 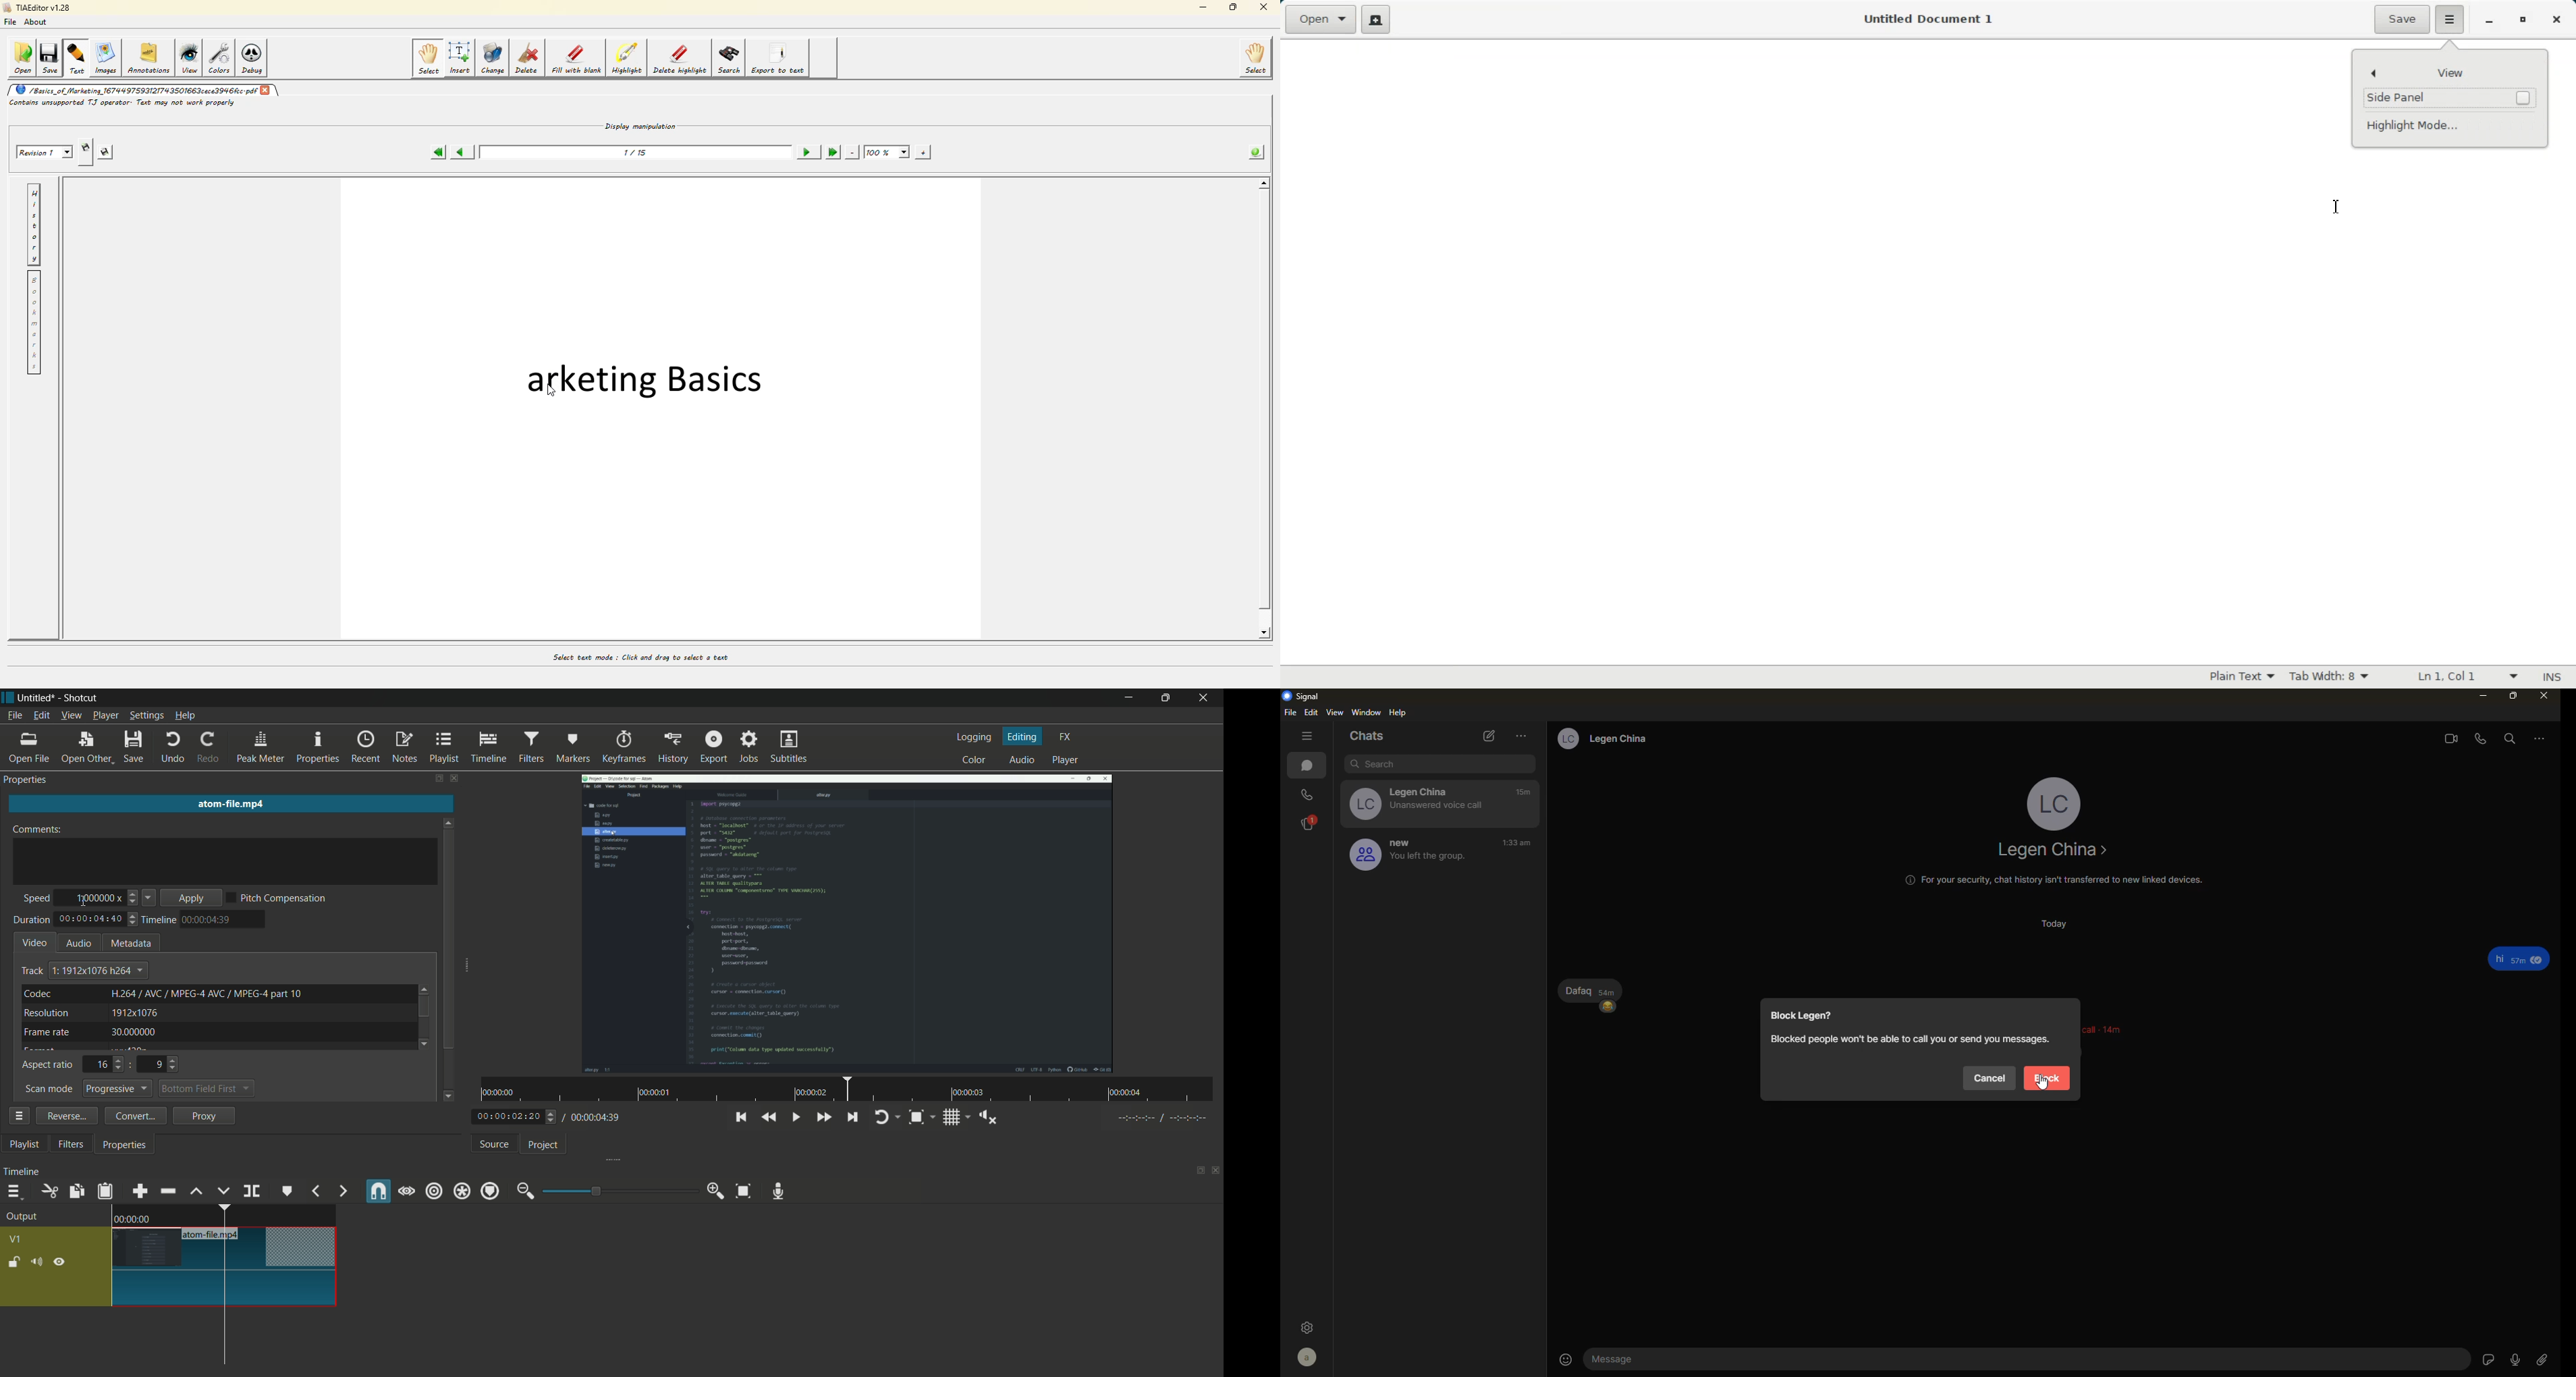 I want to click on ripple all tracks, so click(x=461, y=1191).